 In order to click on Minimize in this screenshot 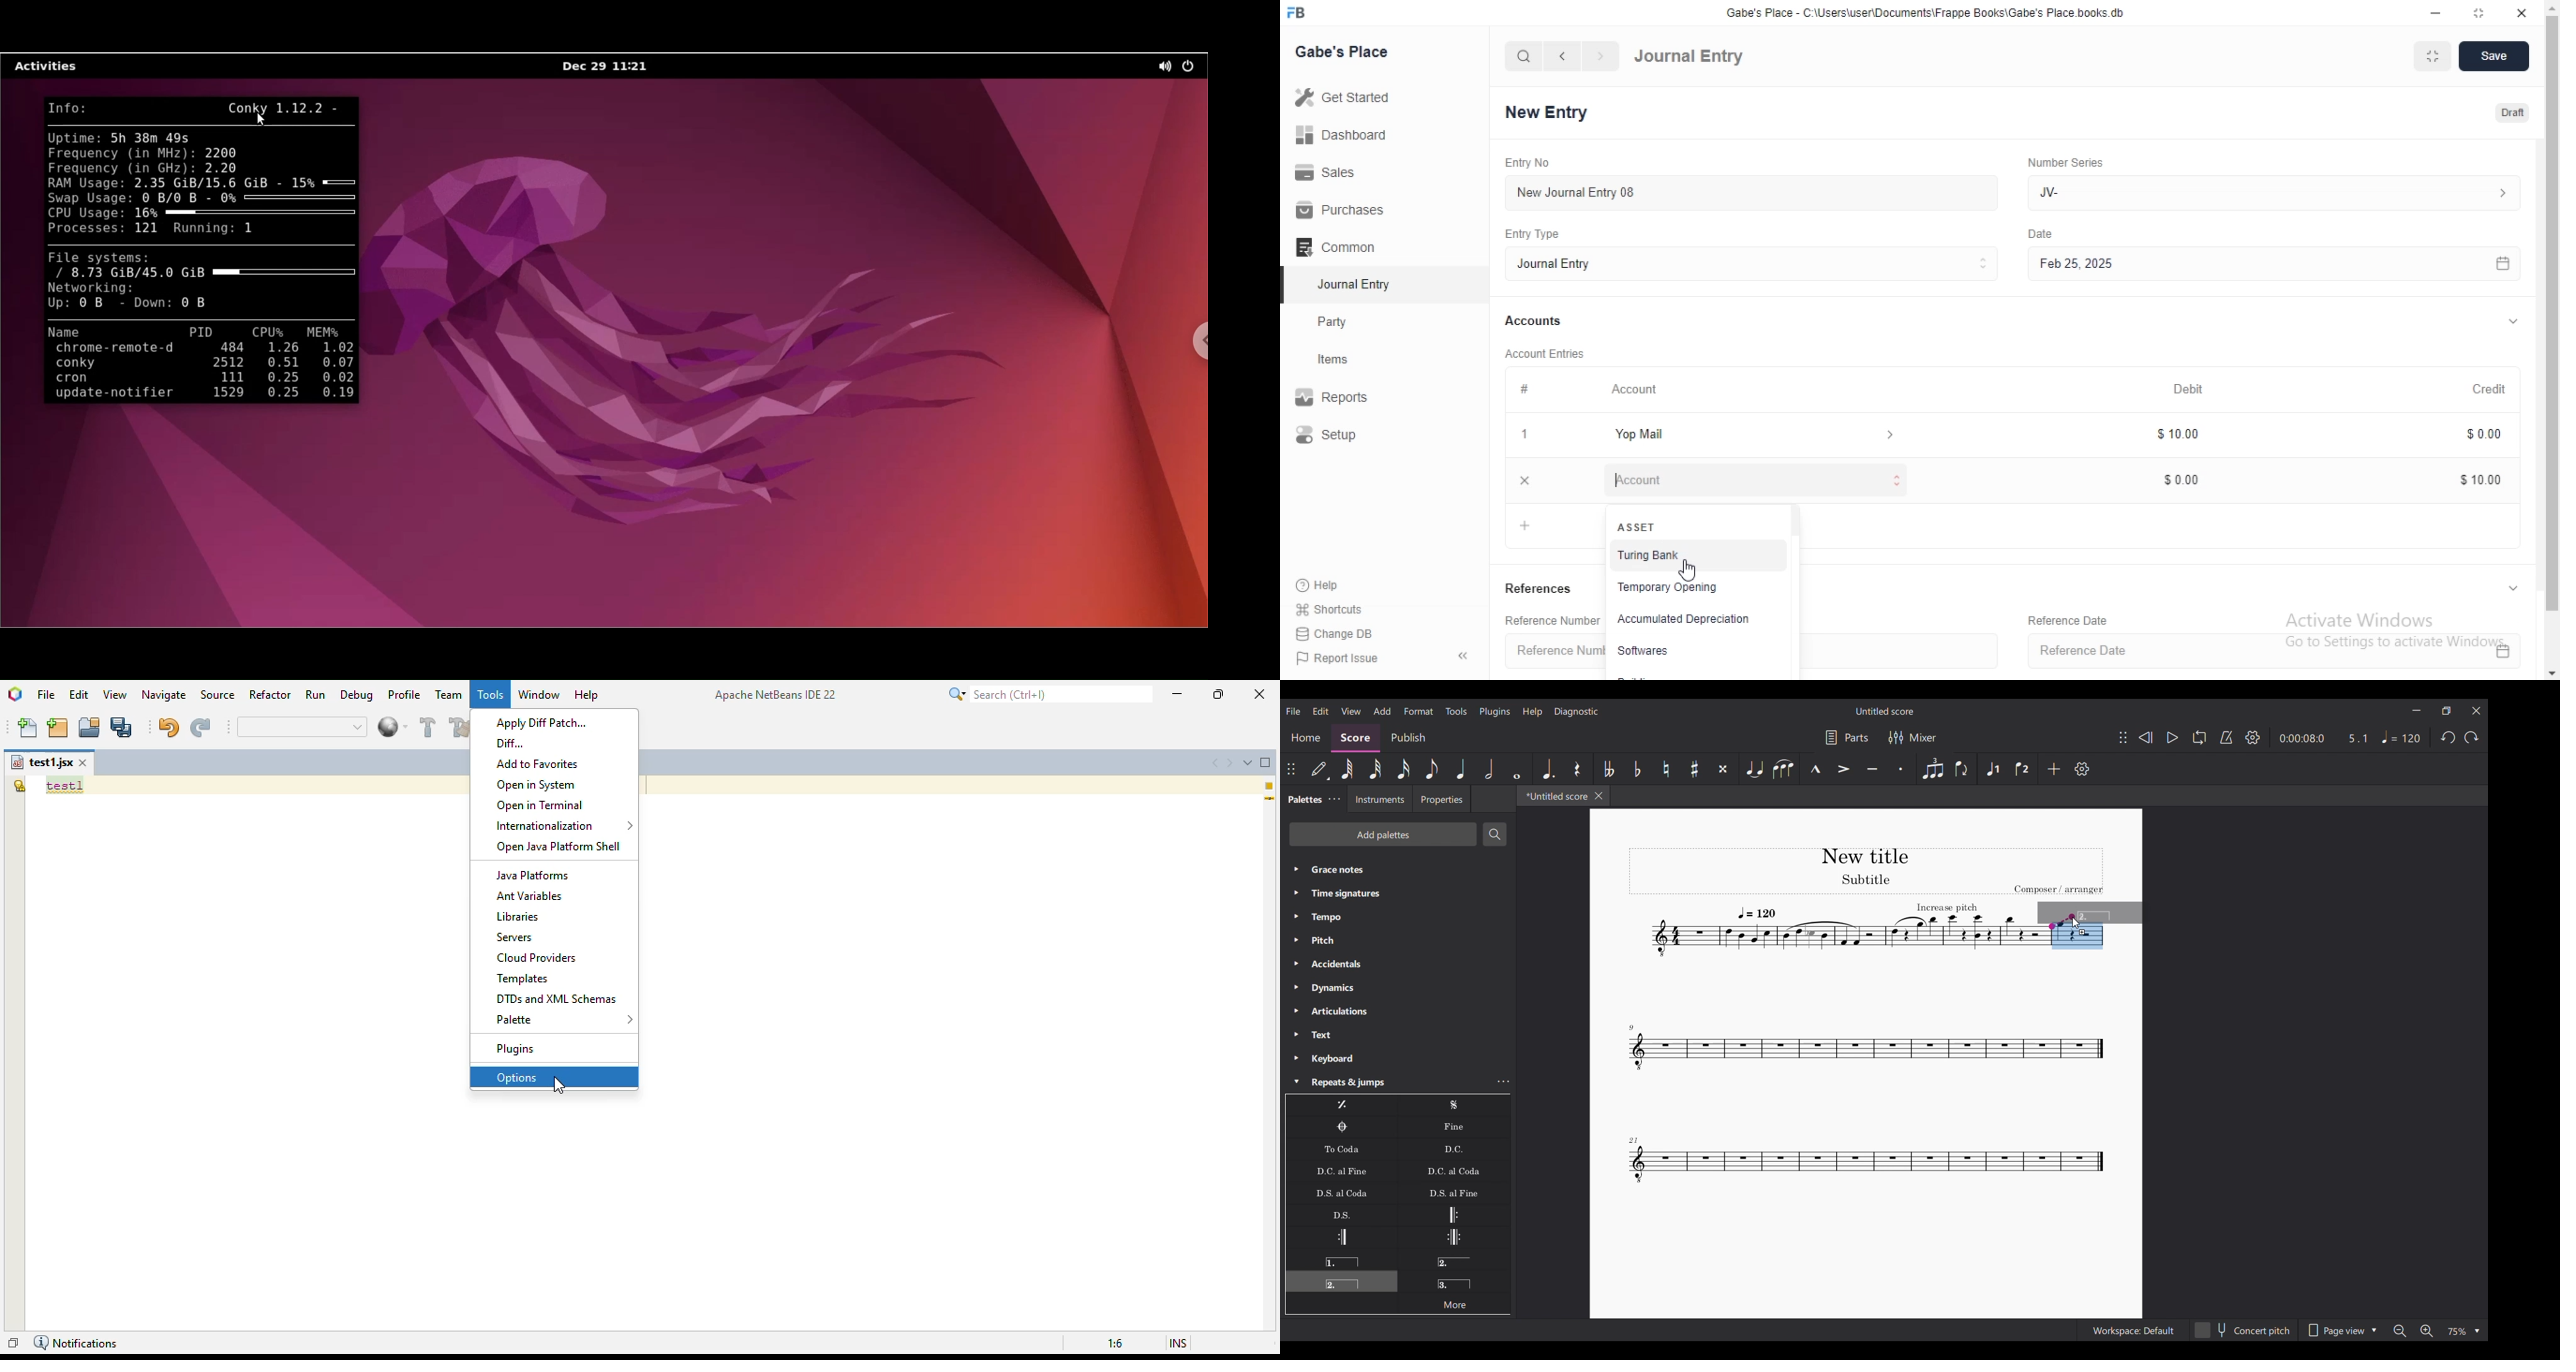, I will do `click(2418, 710)`.